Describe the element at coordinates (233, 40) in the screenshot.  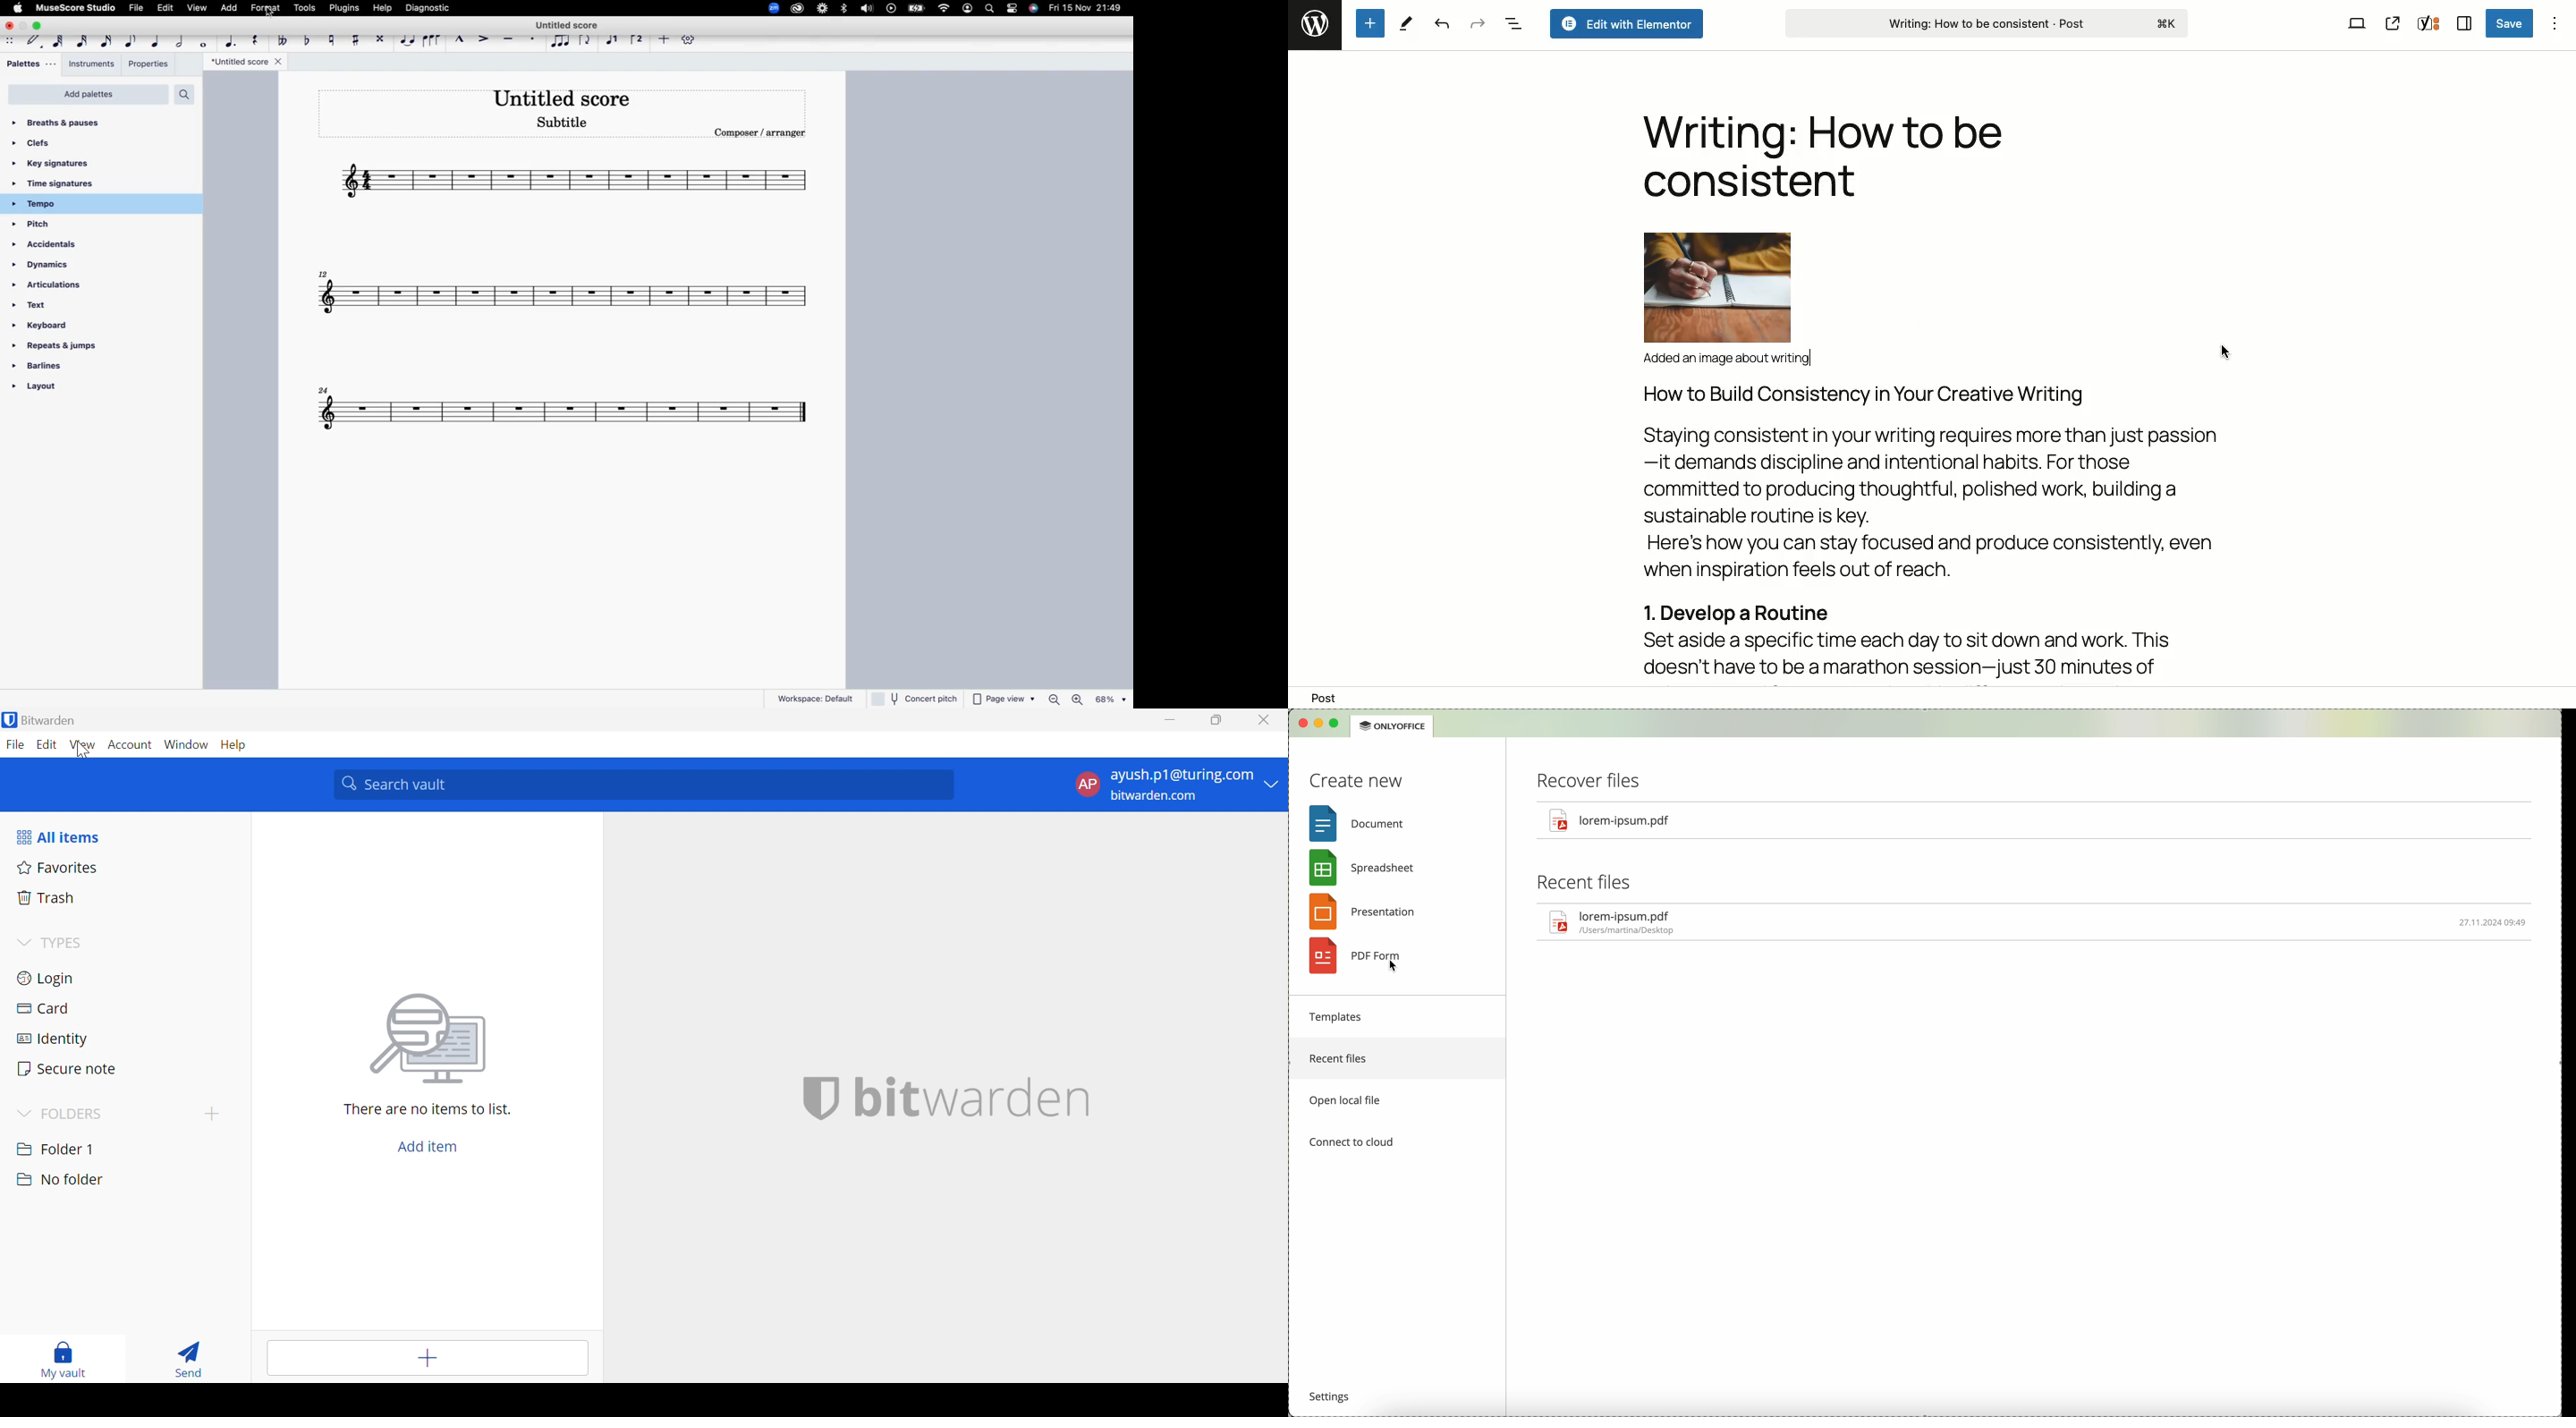
I see `augmentation dot` at that location.